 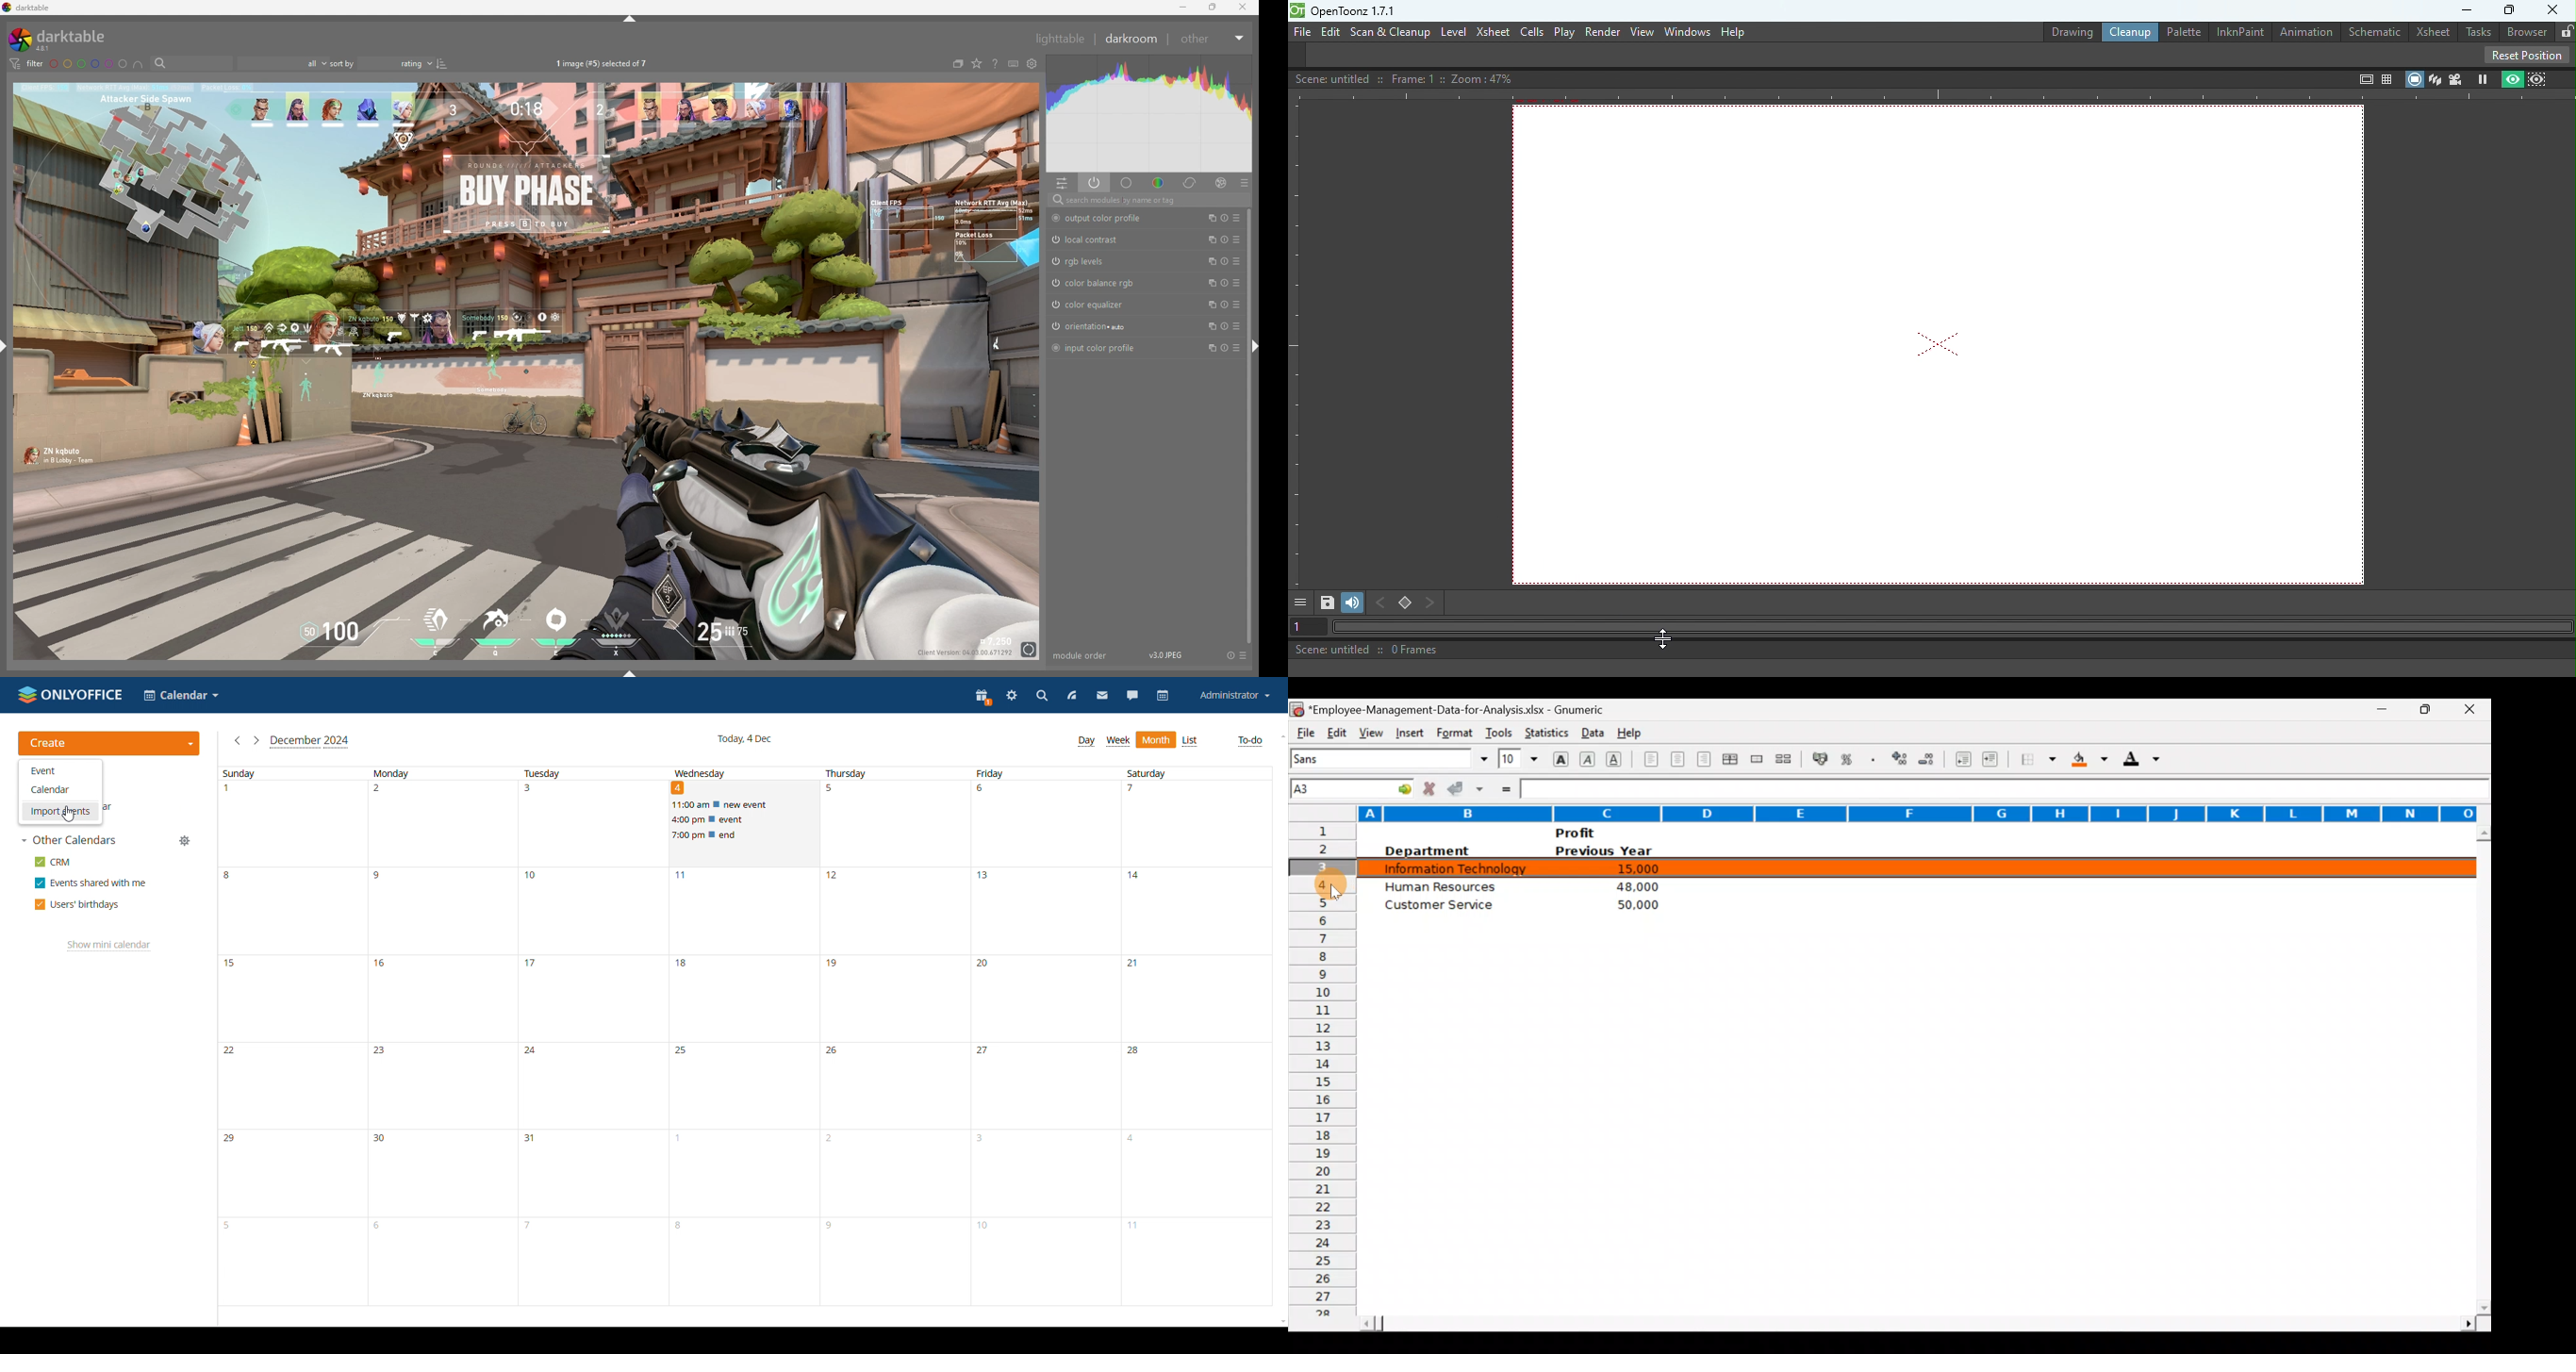 I want to click on thursday, so click(x=897, y=1037).